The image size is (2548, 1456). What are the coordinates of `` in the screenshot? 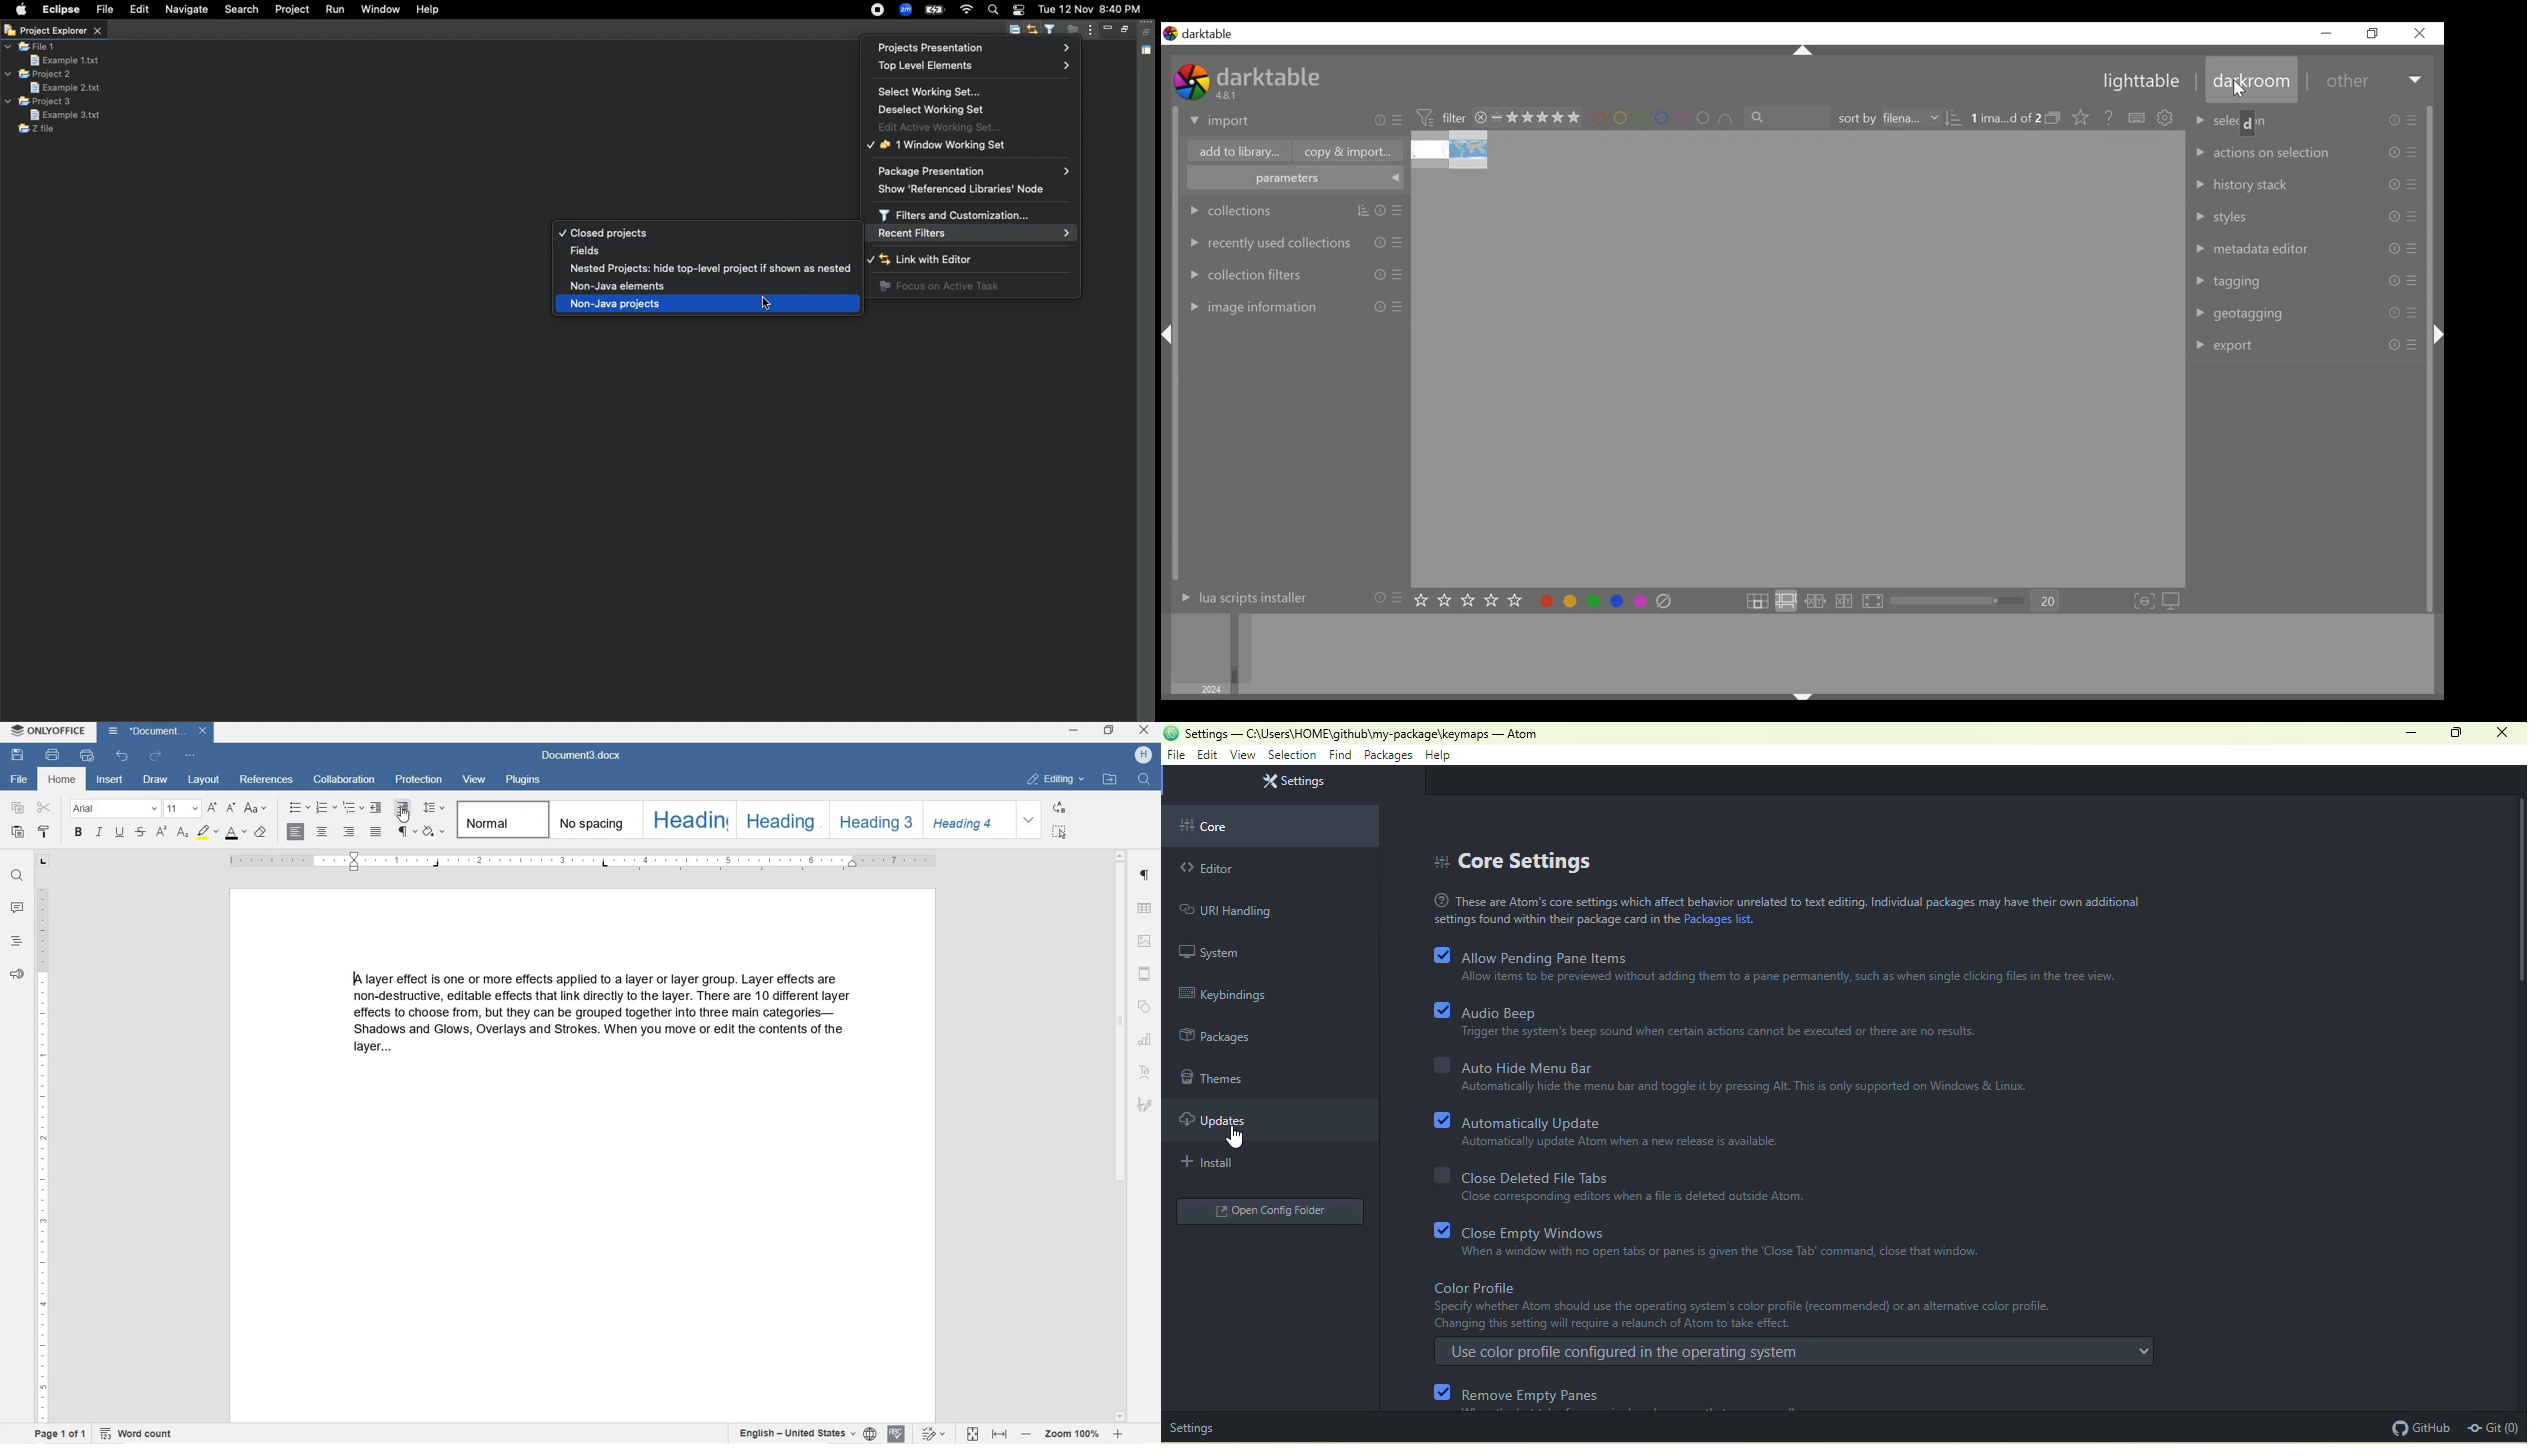 It's located at (1379, 275).